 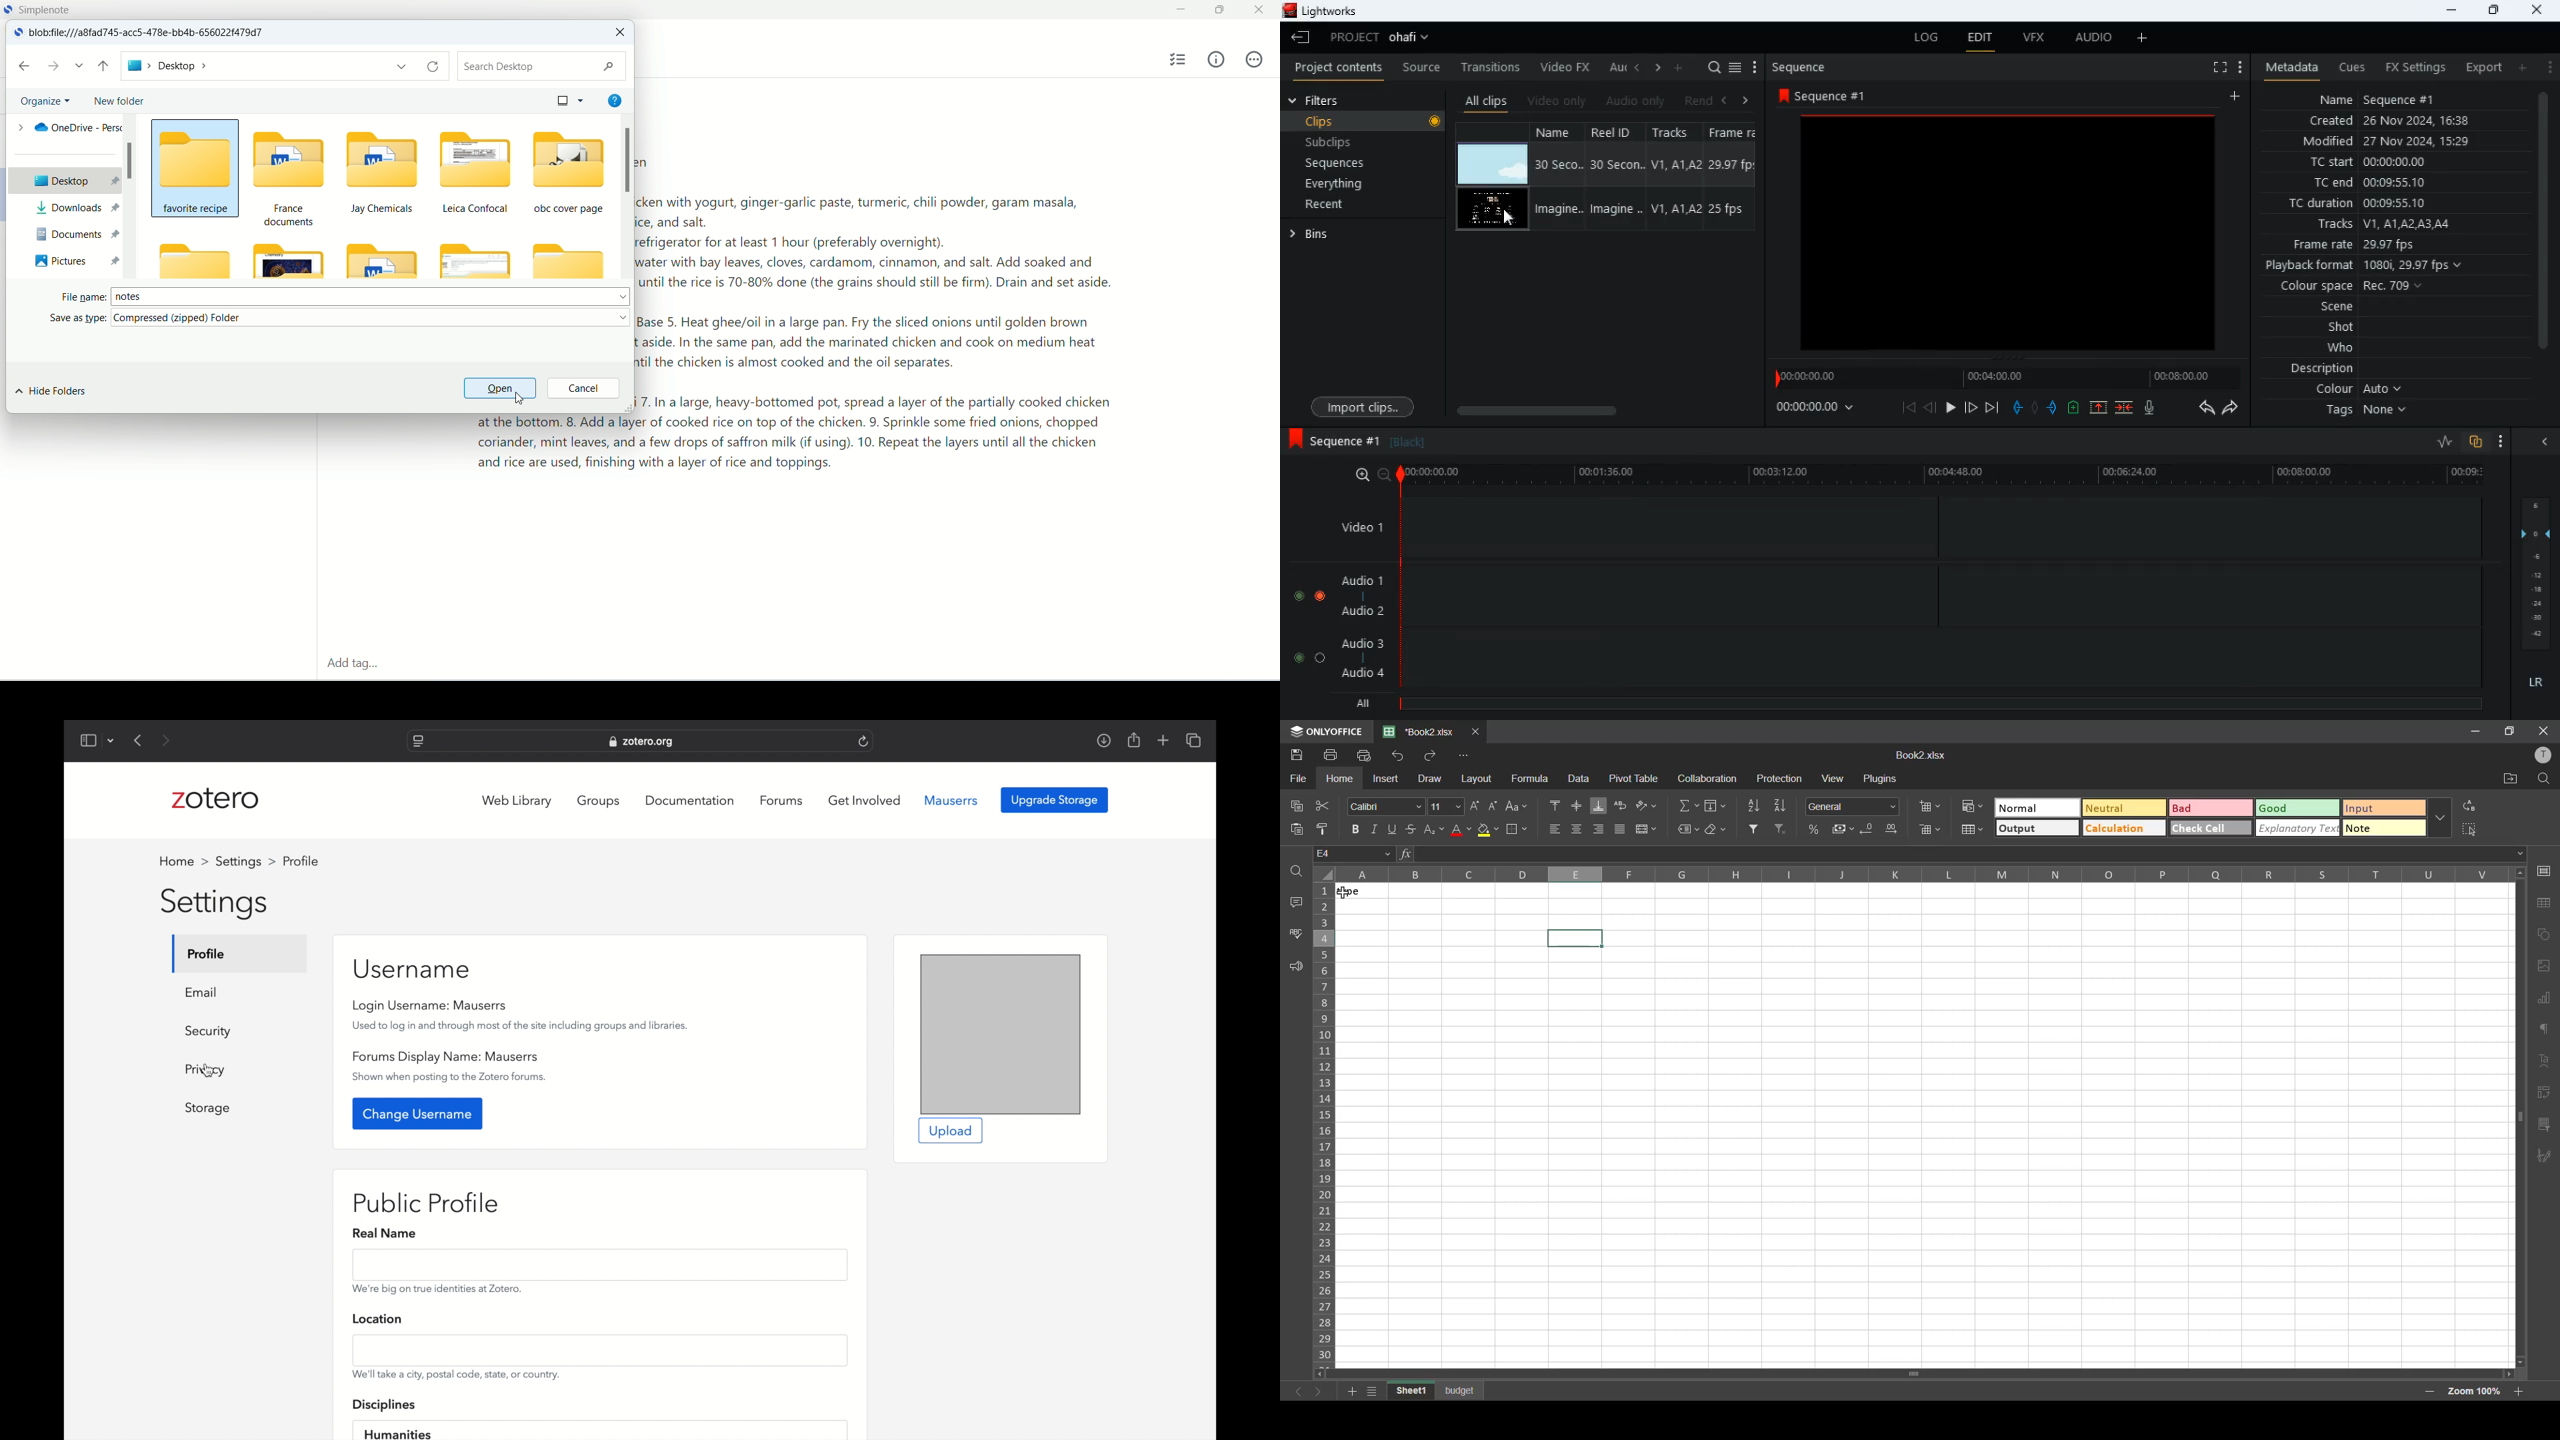 What do you see at coordinates (625, 197) in the screenshot?
I see `vertical scroll bar` at bounding box center [625, 197].